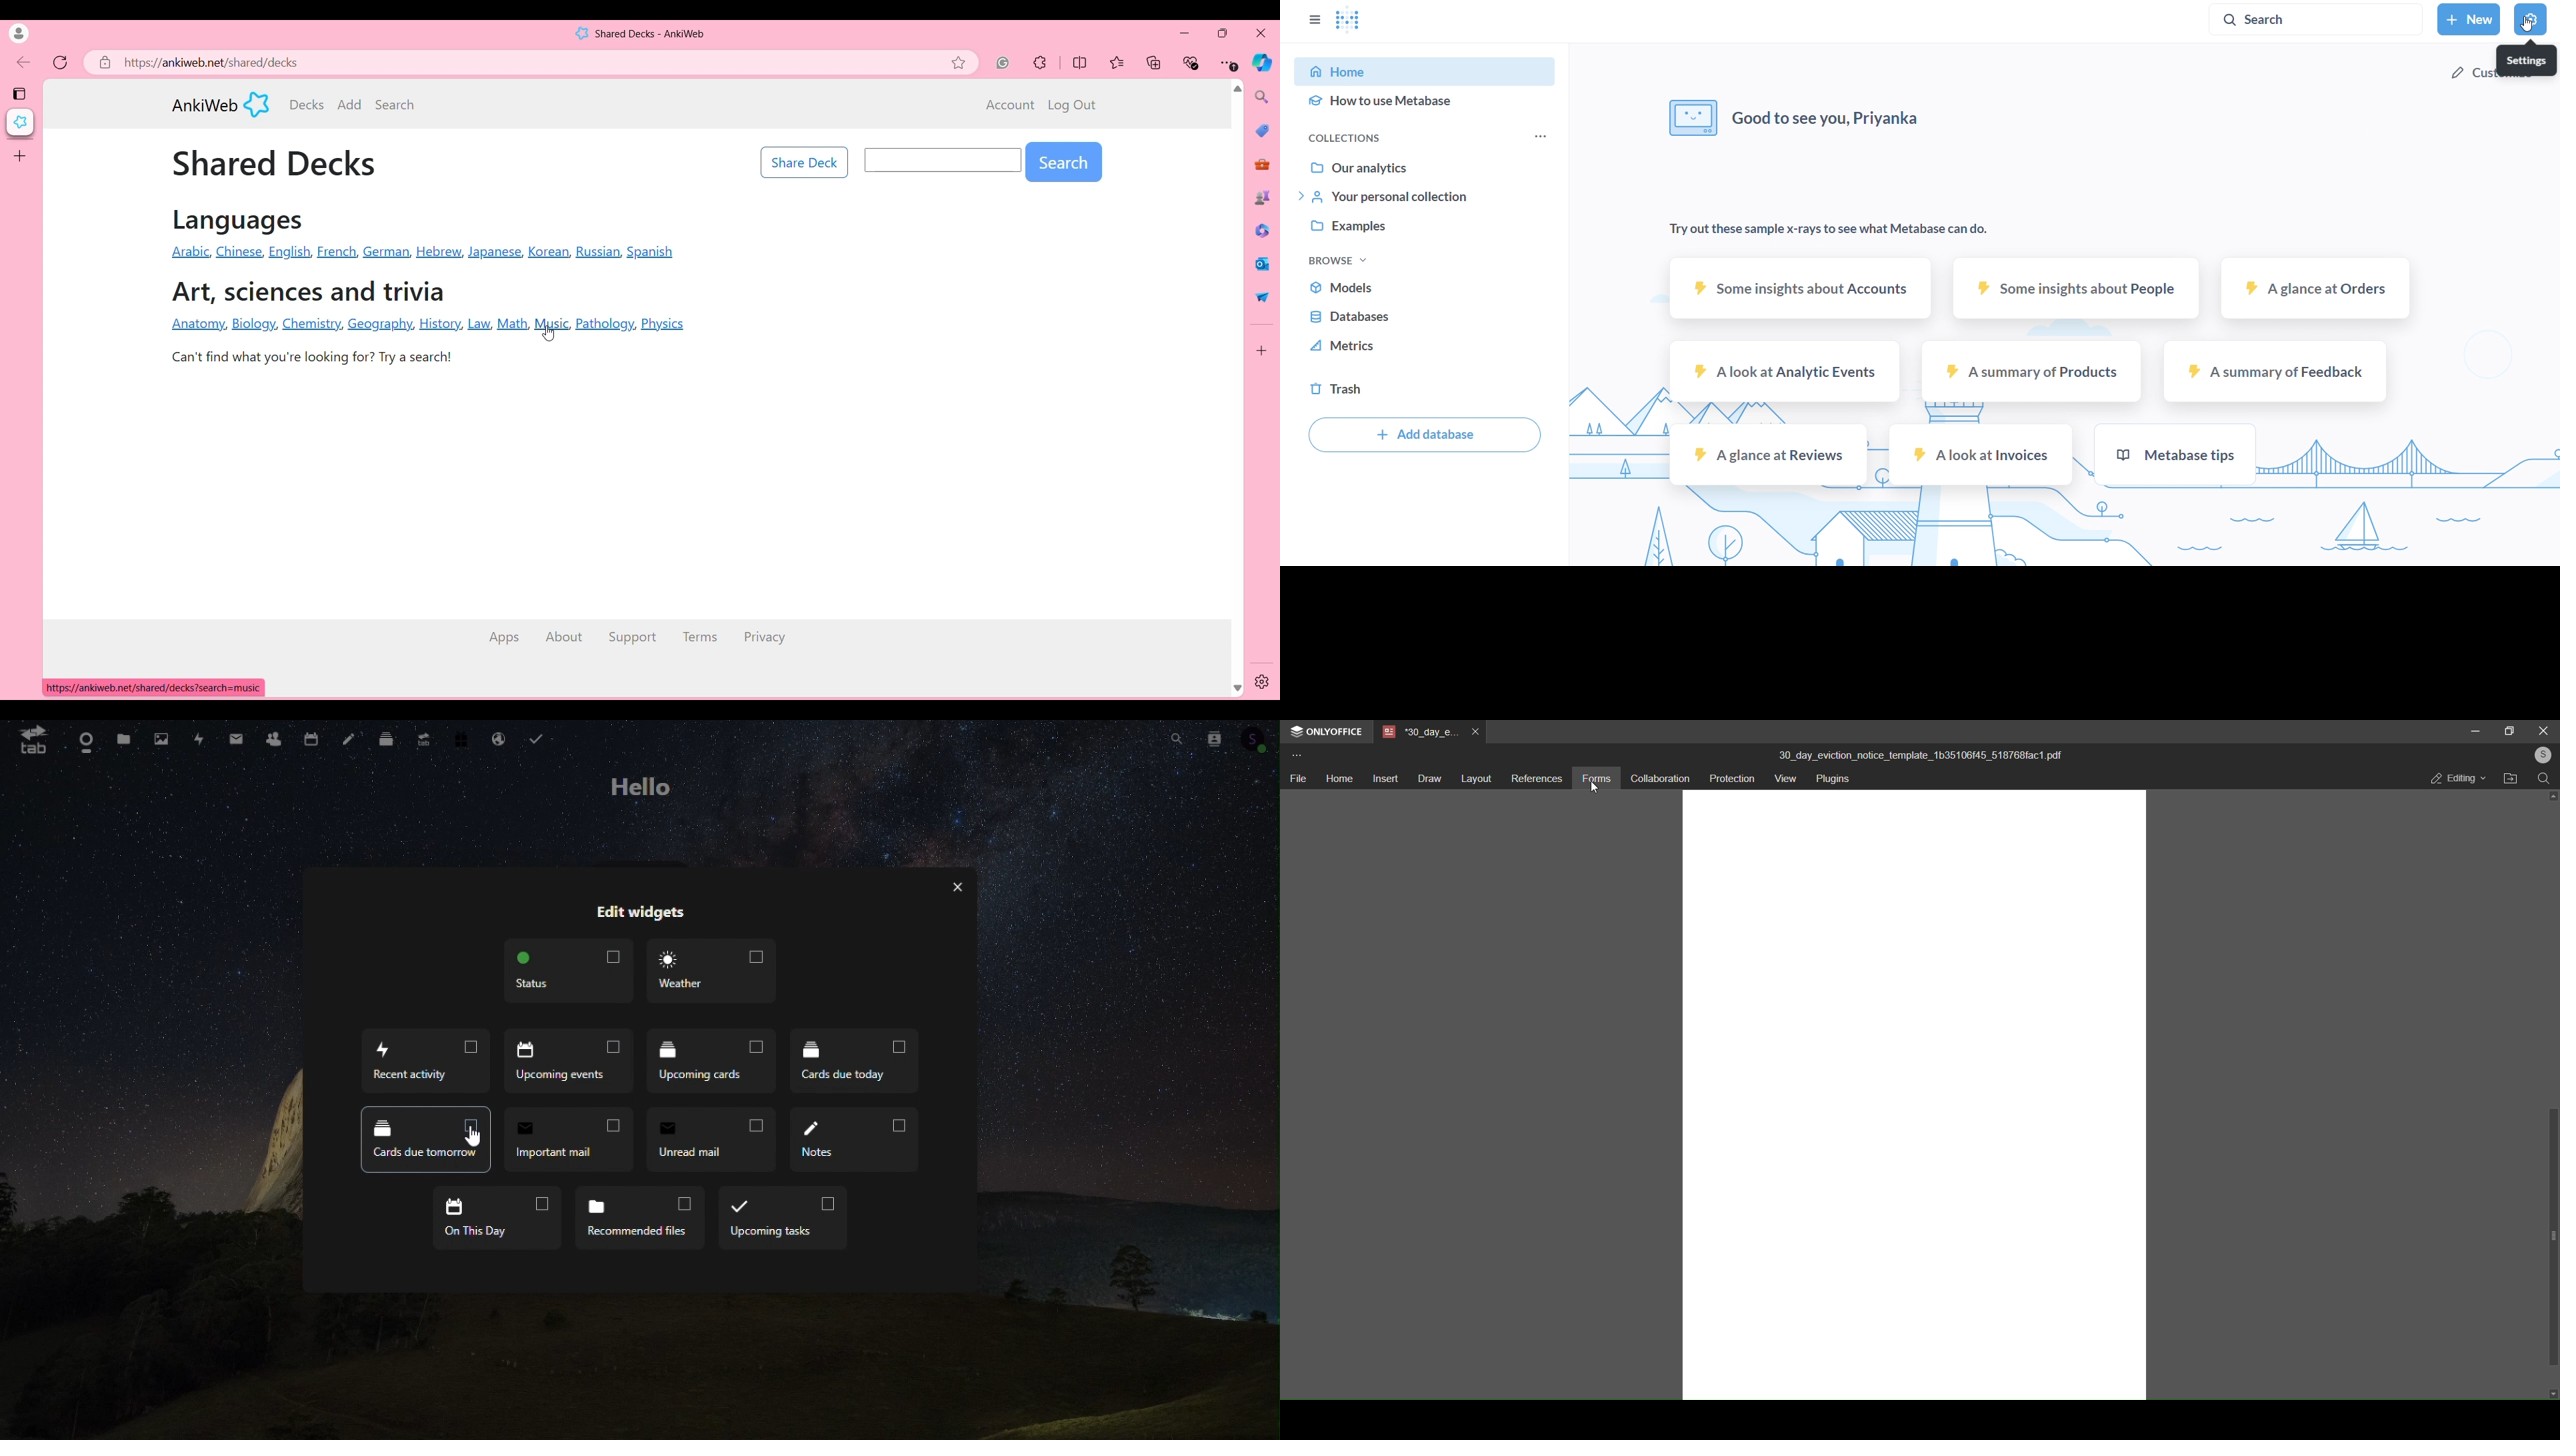 This screenshot has height=1456, width=2576. What do you see at coordinates (61, 63) in the screenshot?
I see `Refresh page` at bounding box center [61, 63].